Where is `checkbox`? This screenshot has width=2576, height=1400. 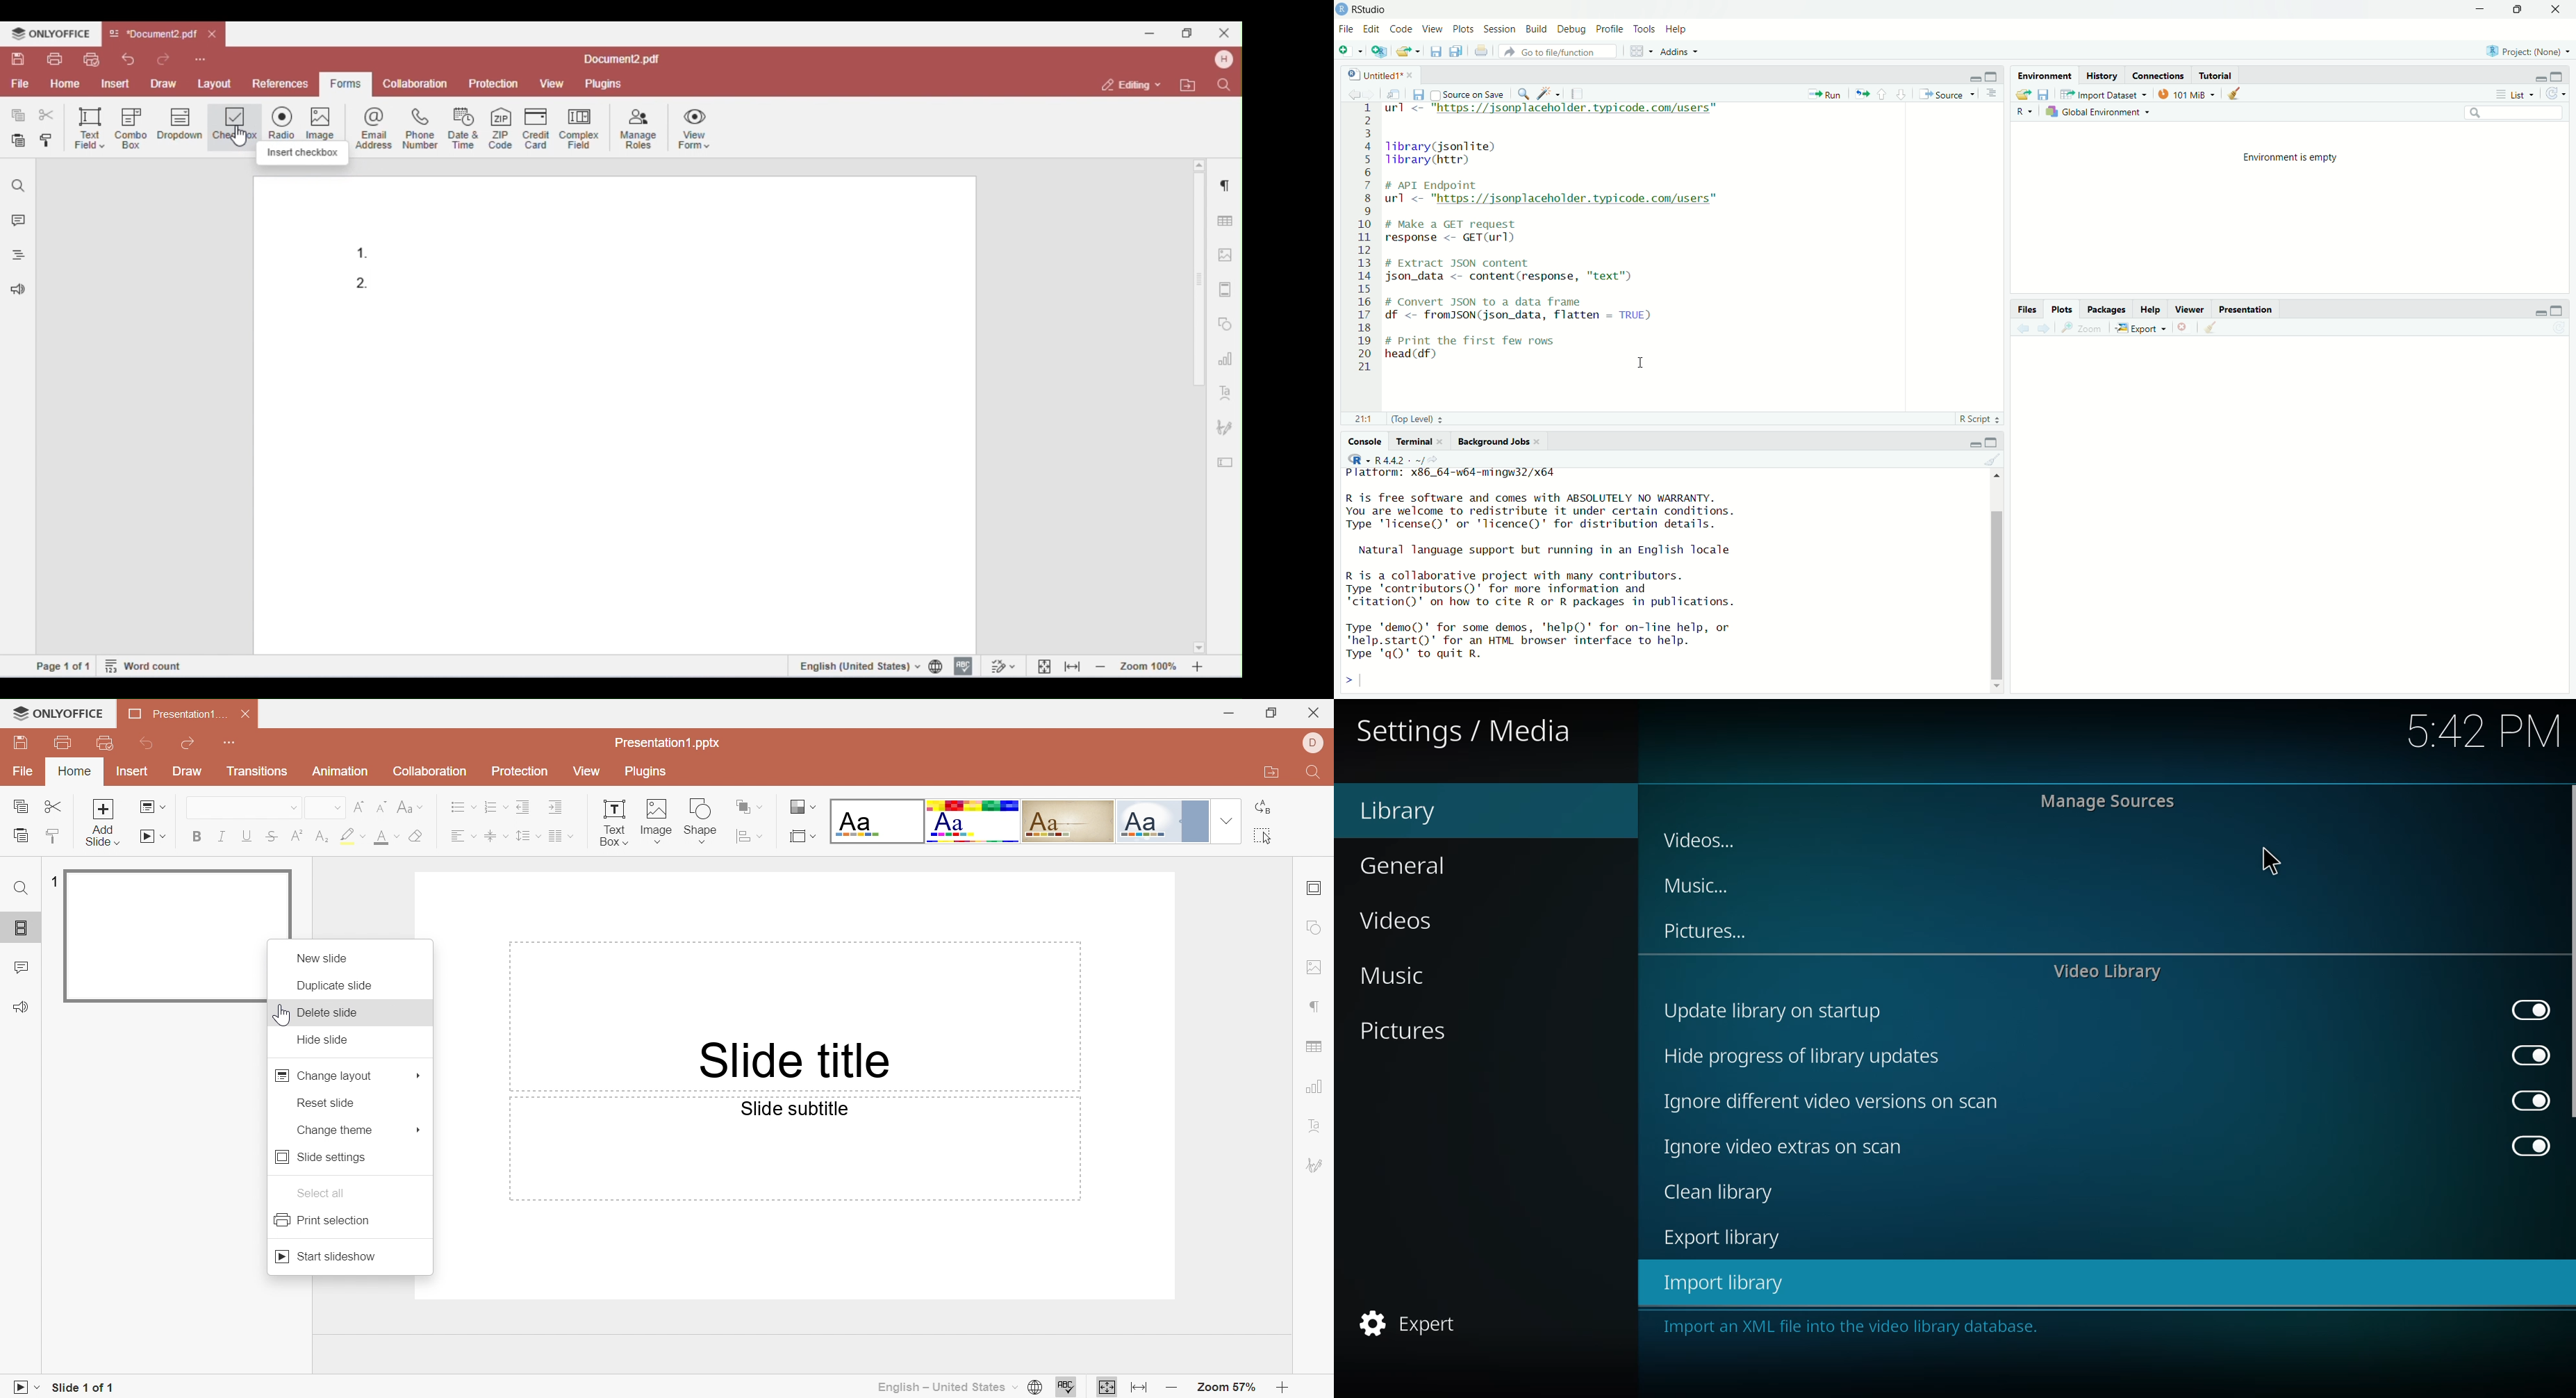 checkbox is located at coordinates (236, 127).